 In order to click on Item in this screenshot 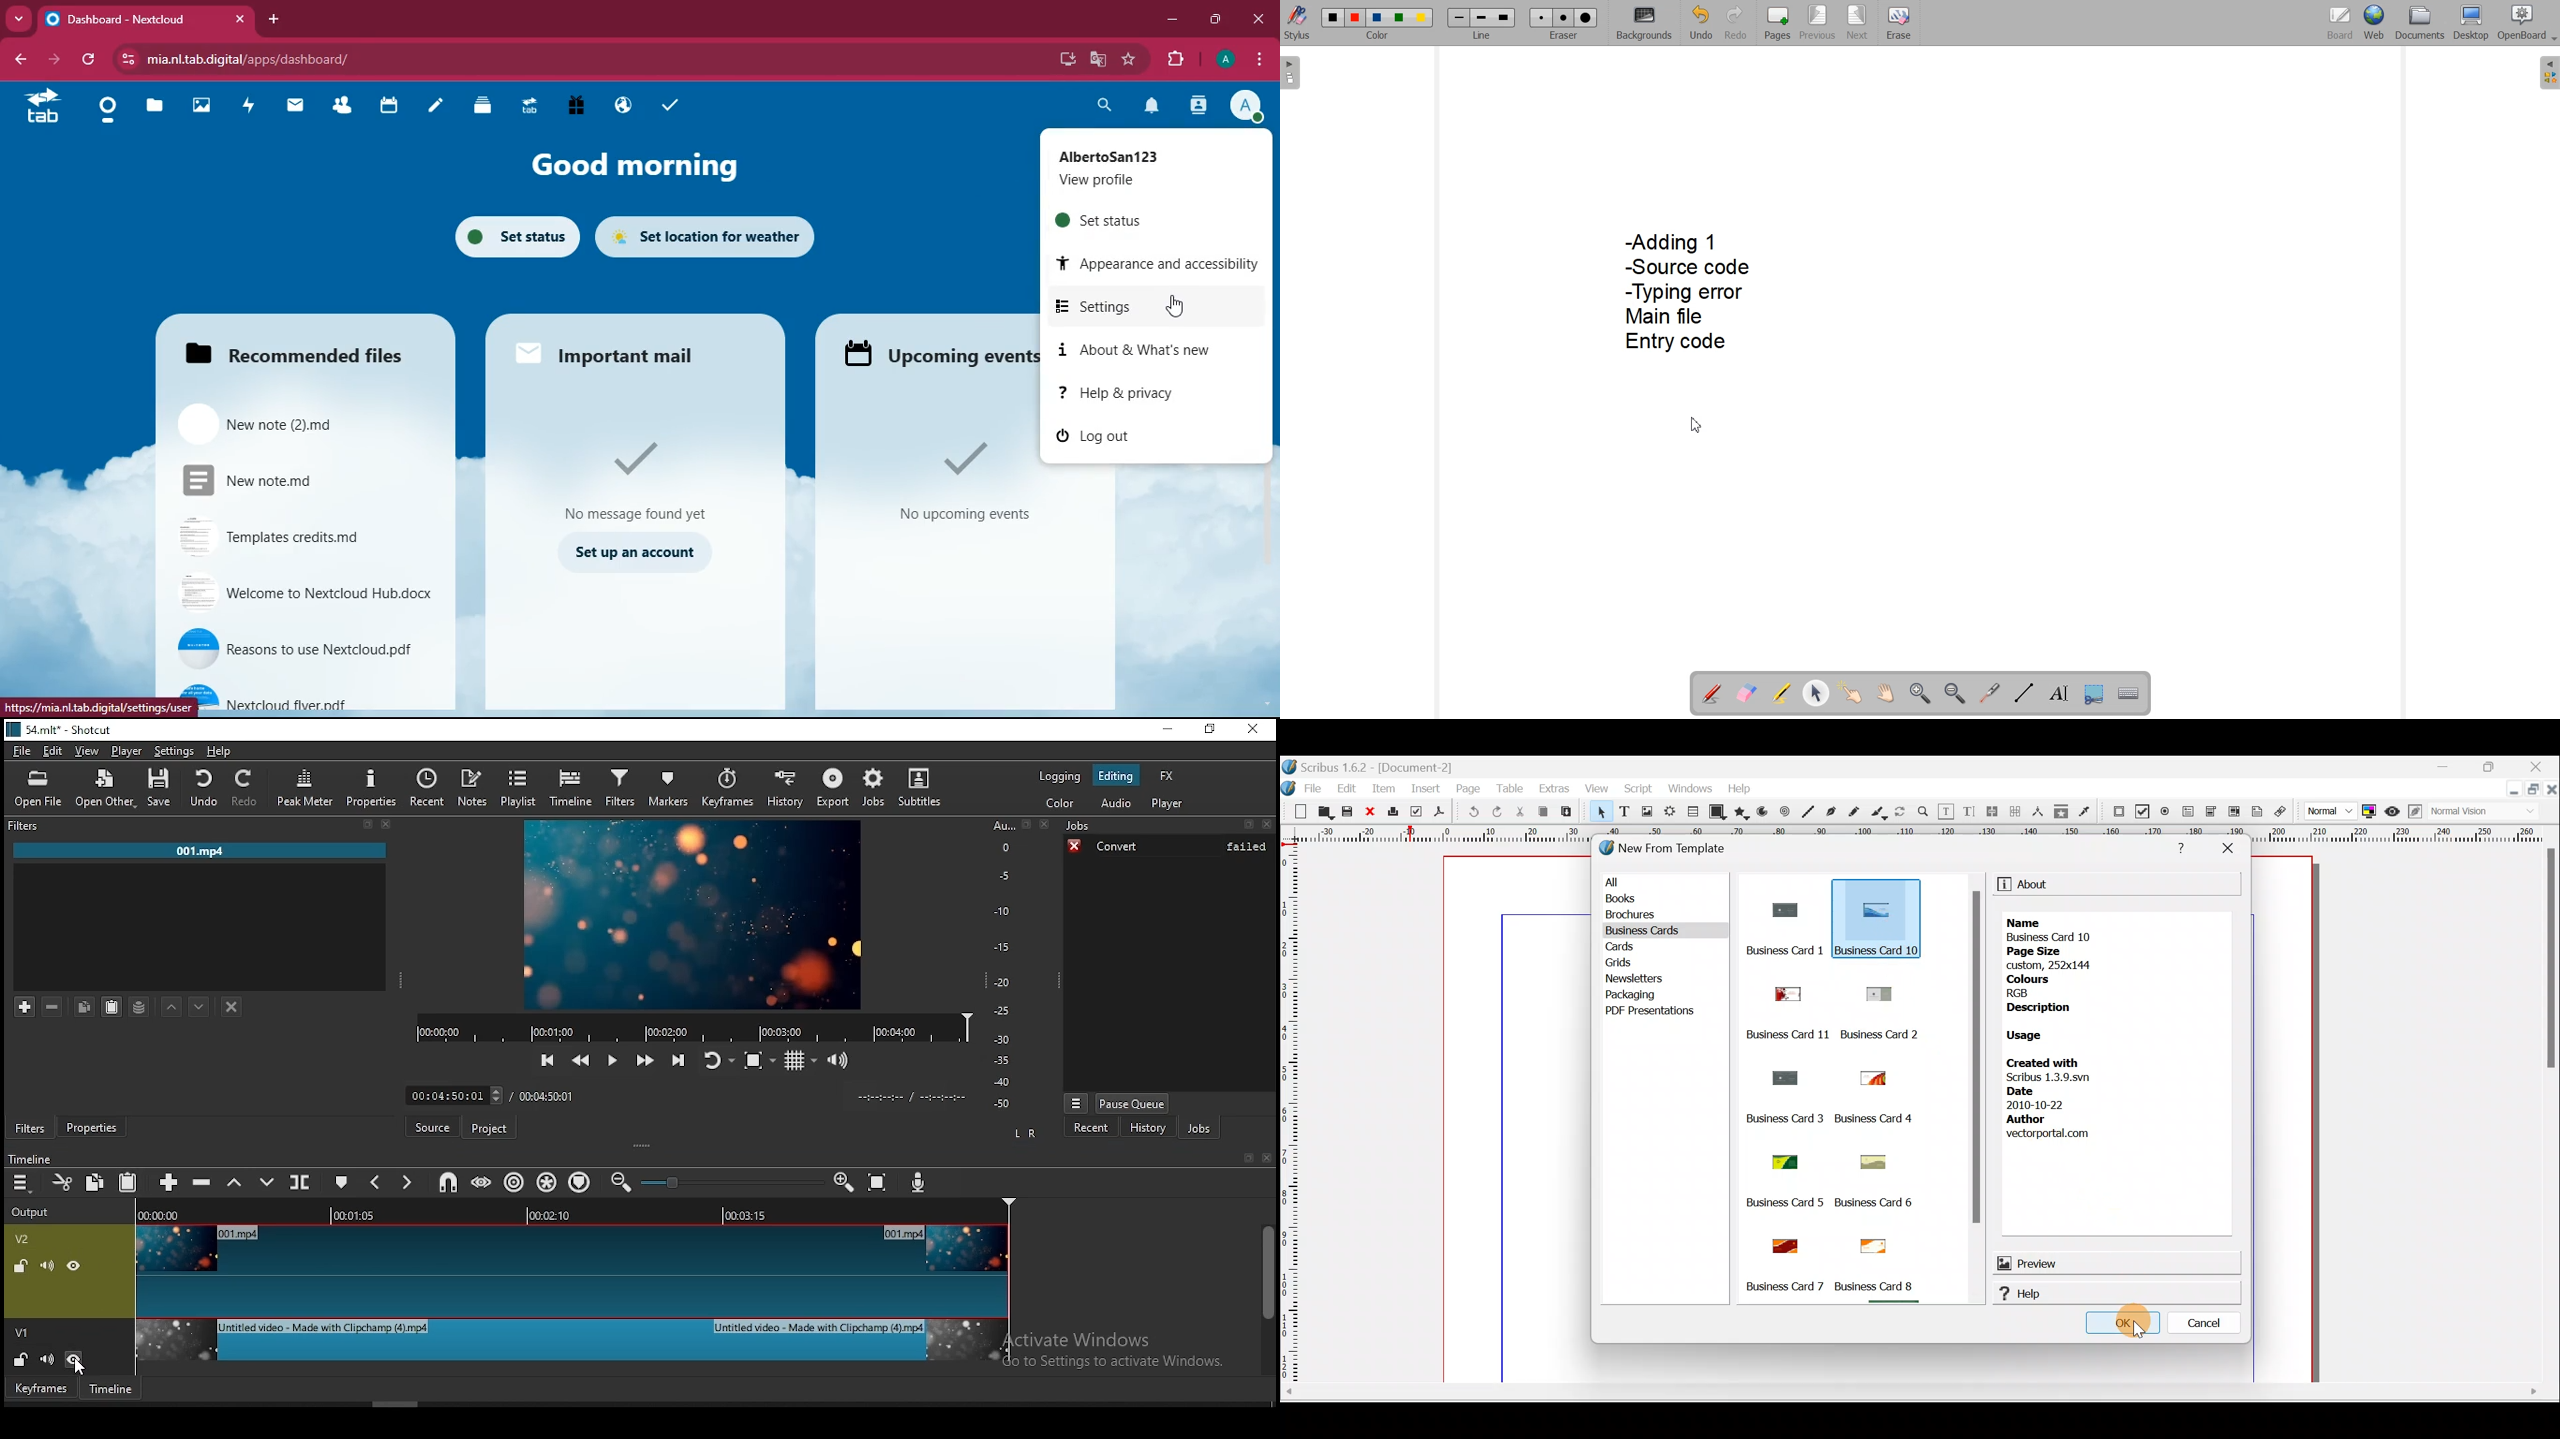, I will do `click(1382, 790)`.